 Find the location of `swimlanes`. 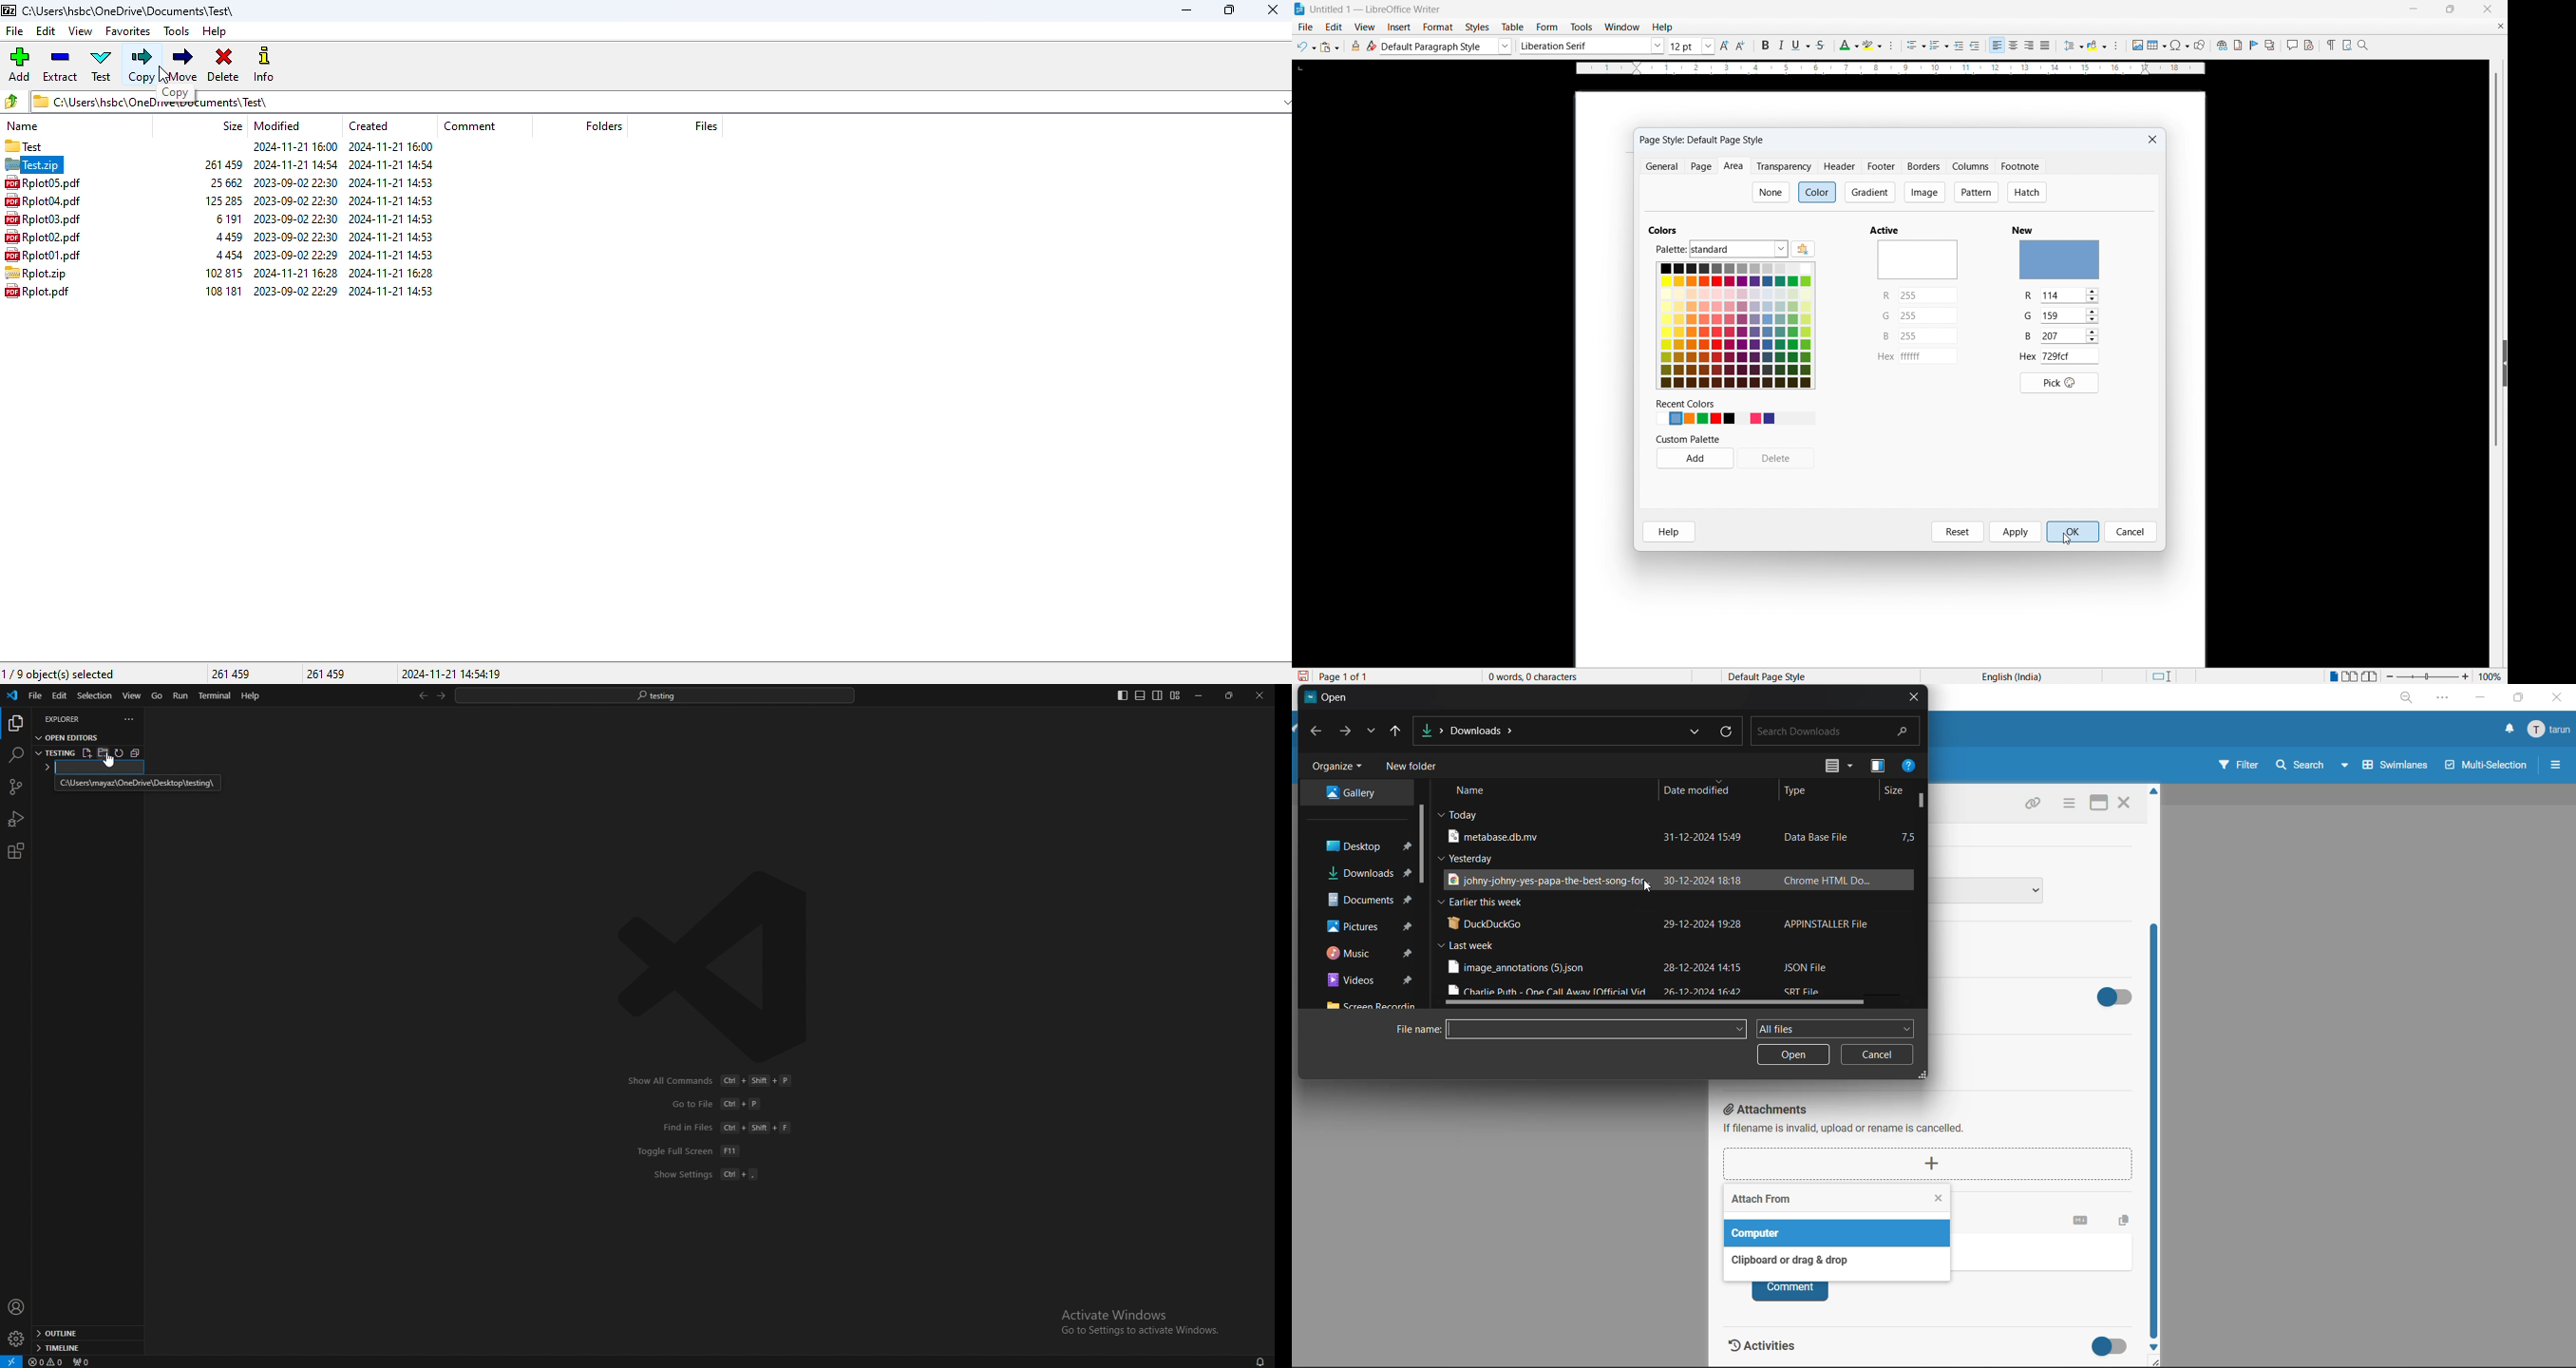

swimlanes is located at coordinates (2397, 764).